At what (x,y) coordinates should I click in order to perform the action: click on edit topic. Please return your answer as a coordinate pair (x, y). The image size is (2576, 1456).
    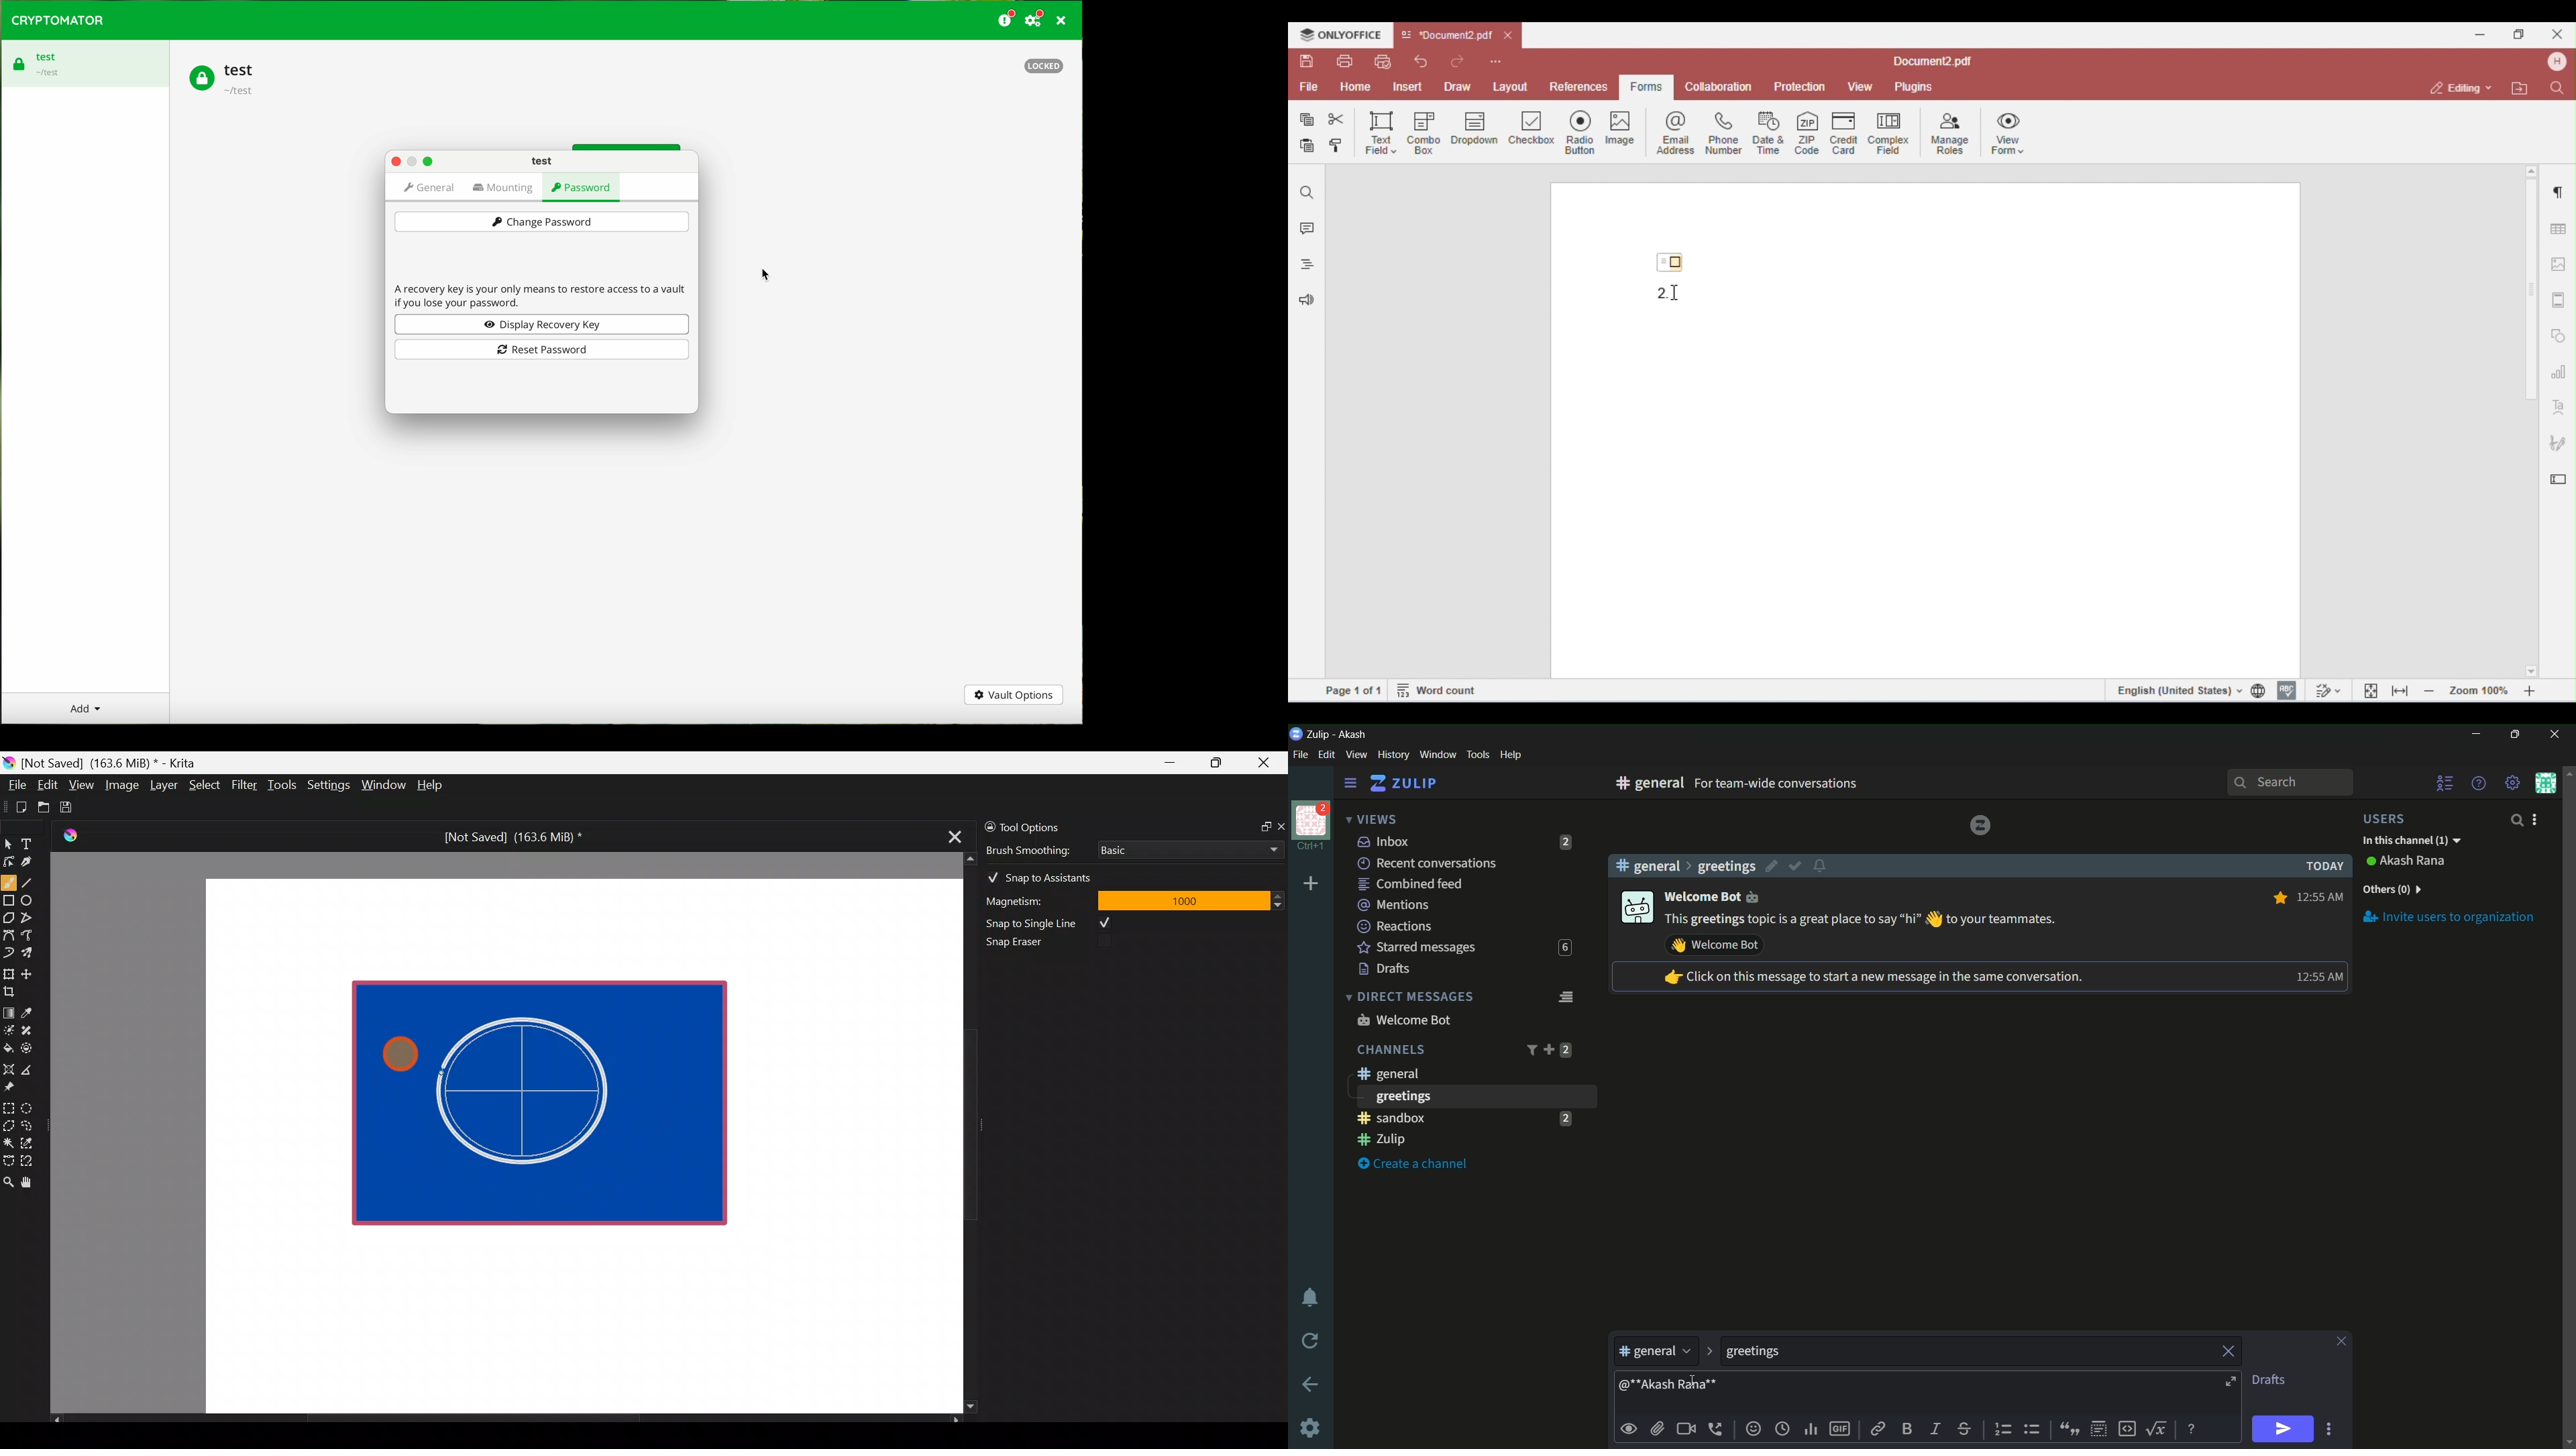
    Looking at the image, I should click on (1773, 868).